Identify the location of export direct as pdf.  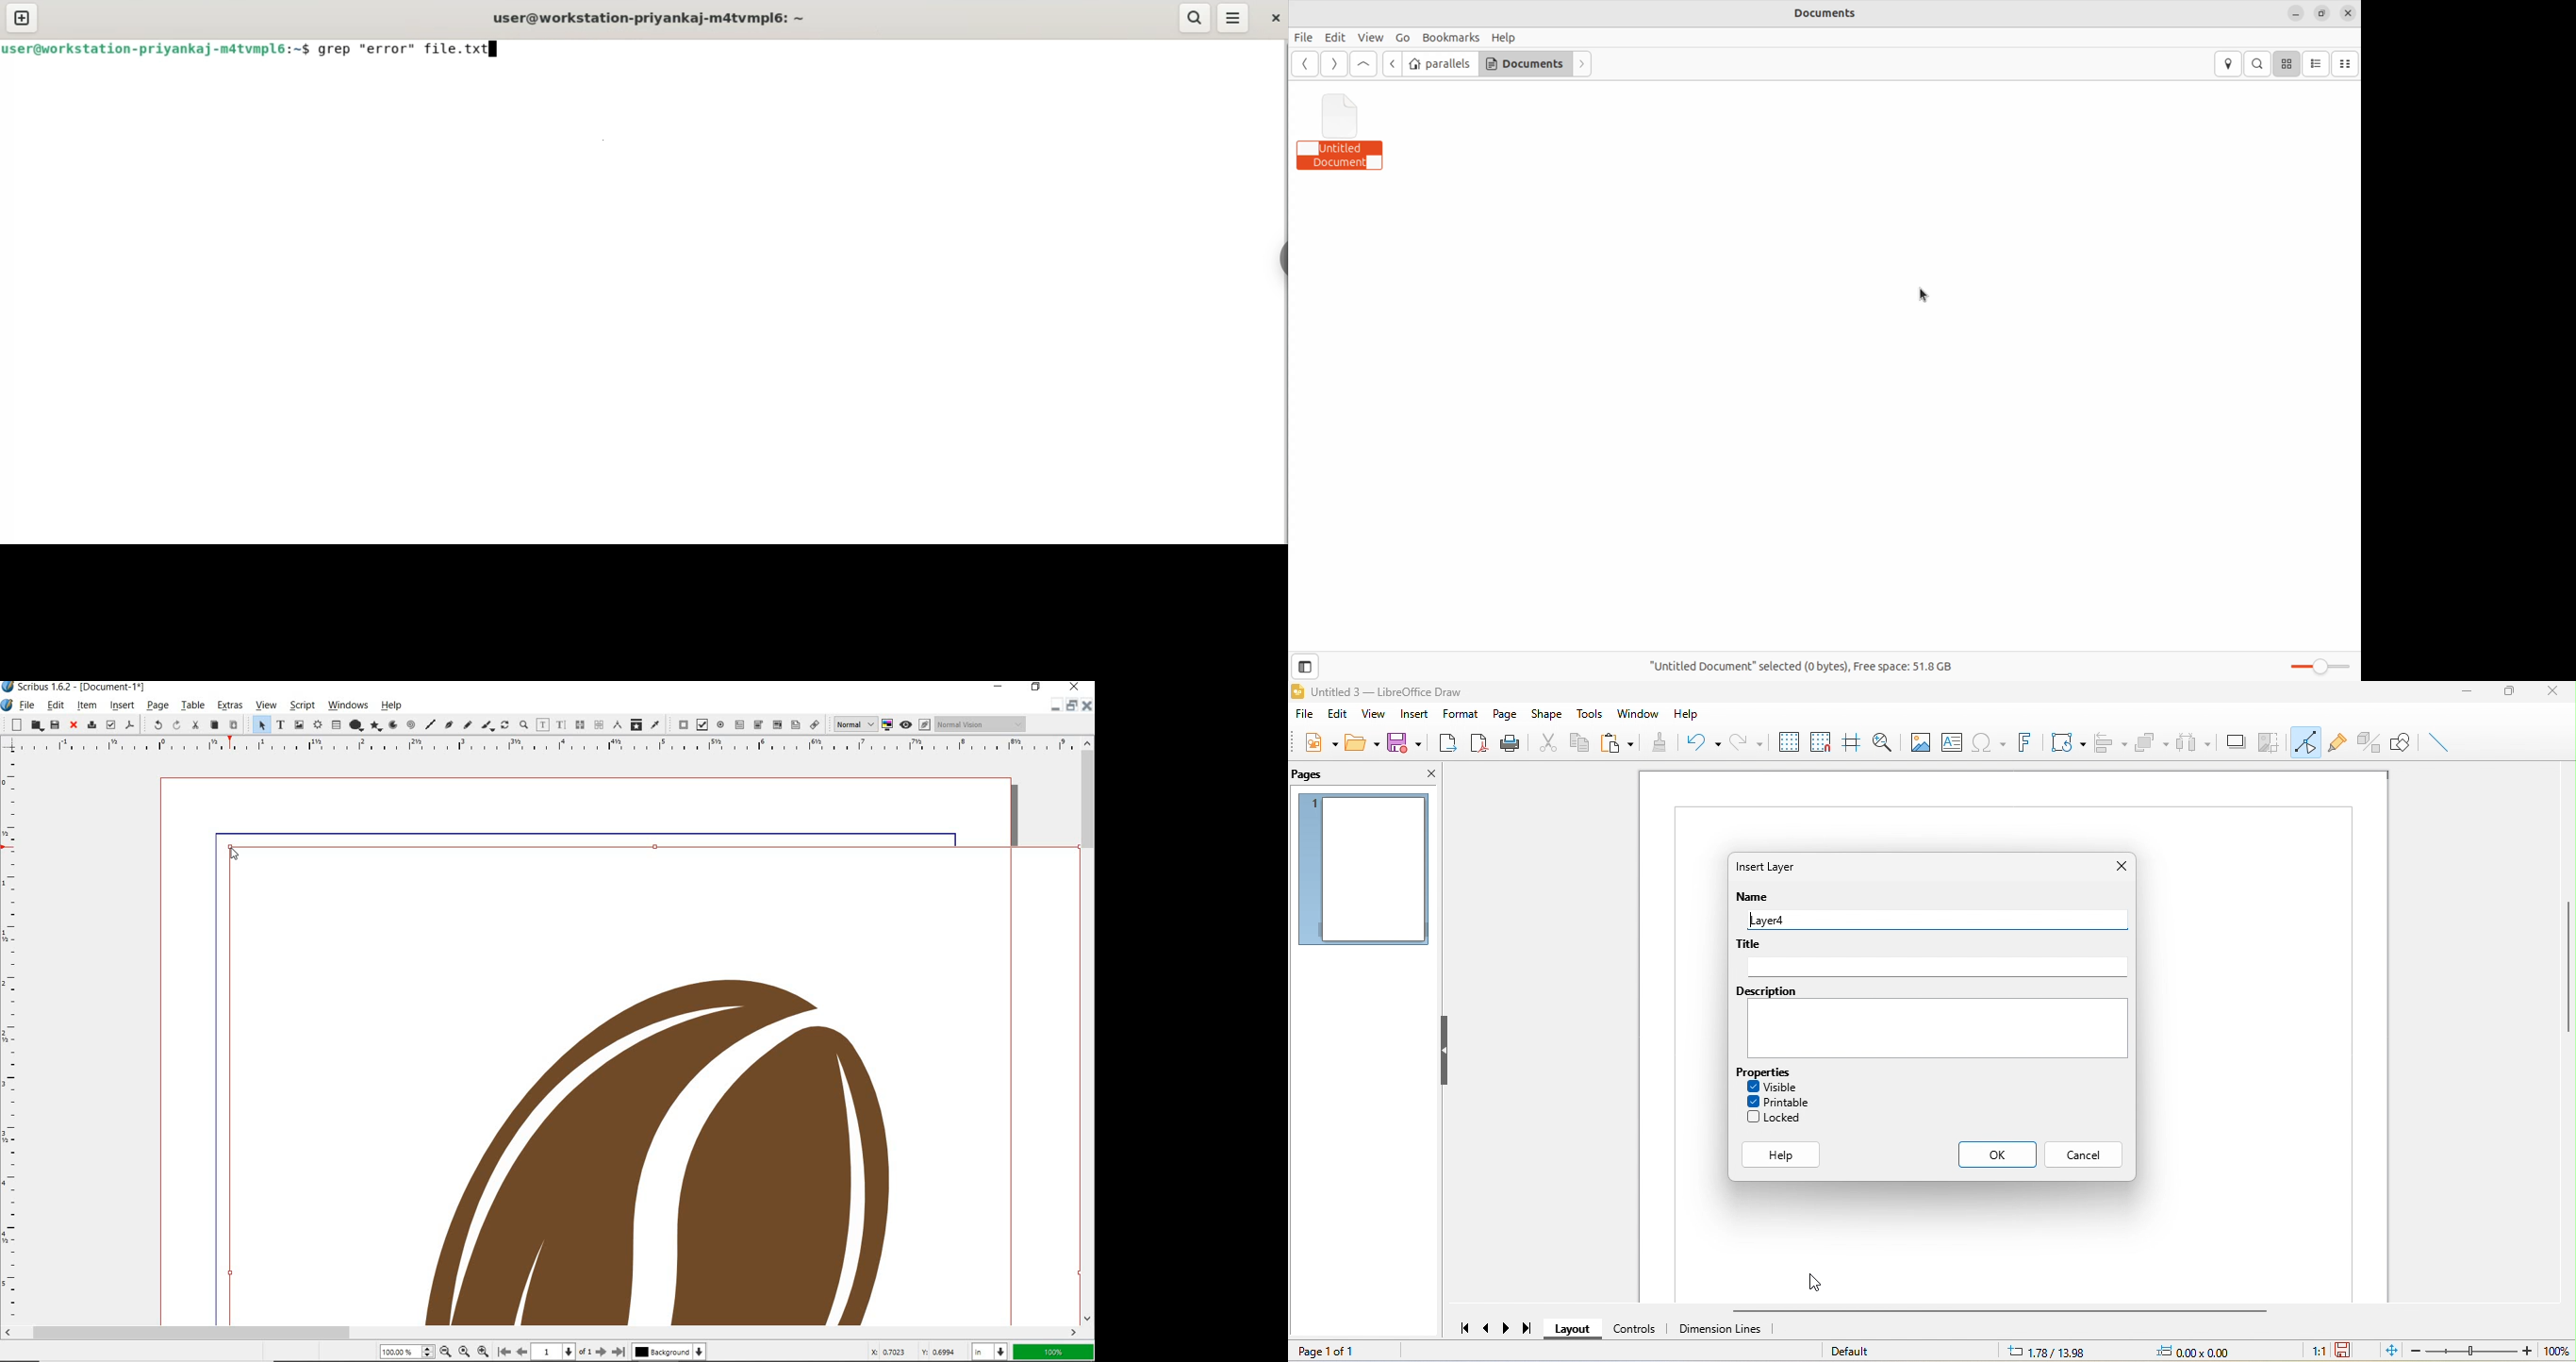
(1479, 742).